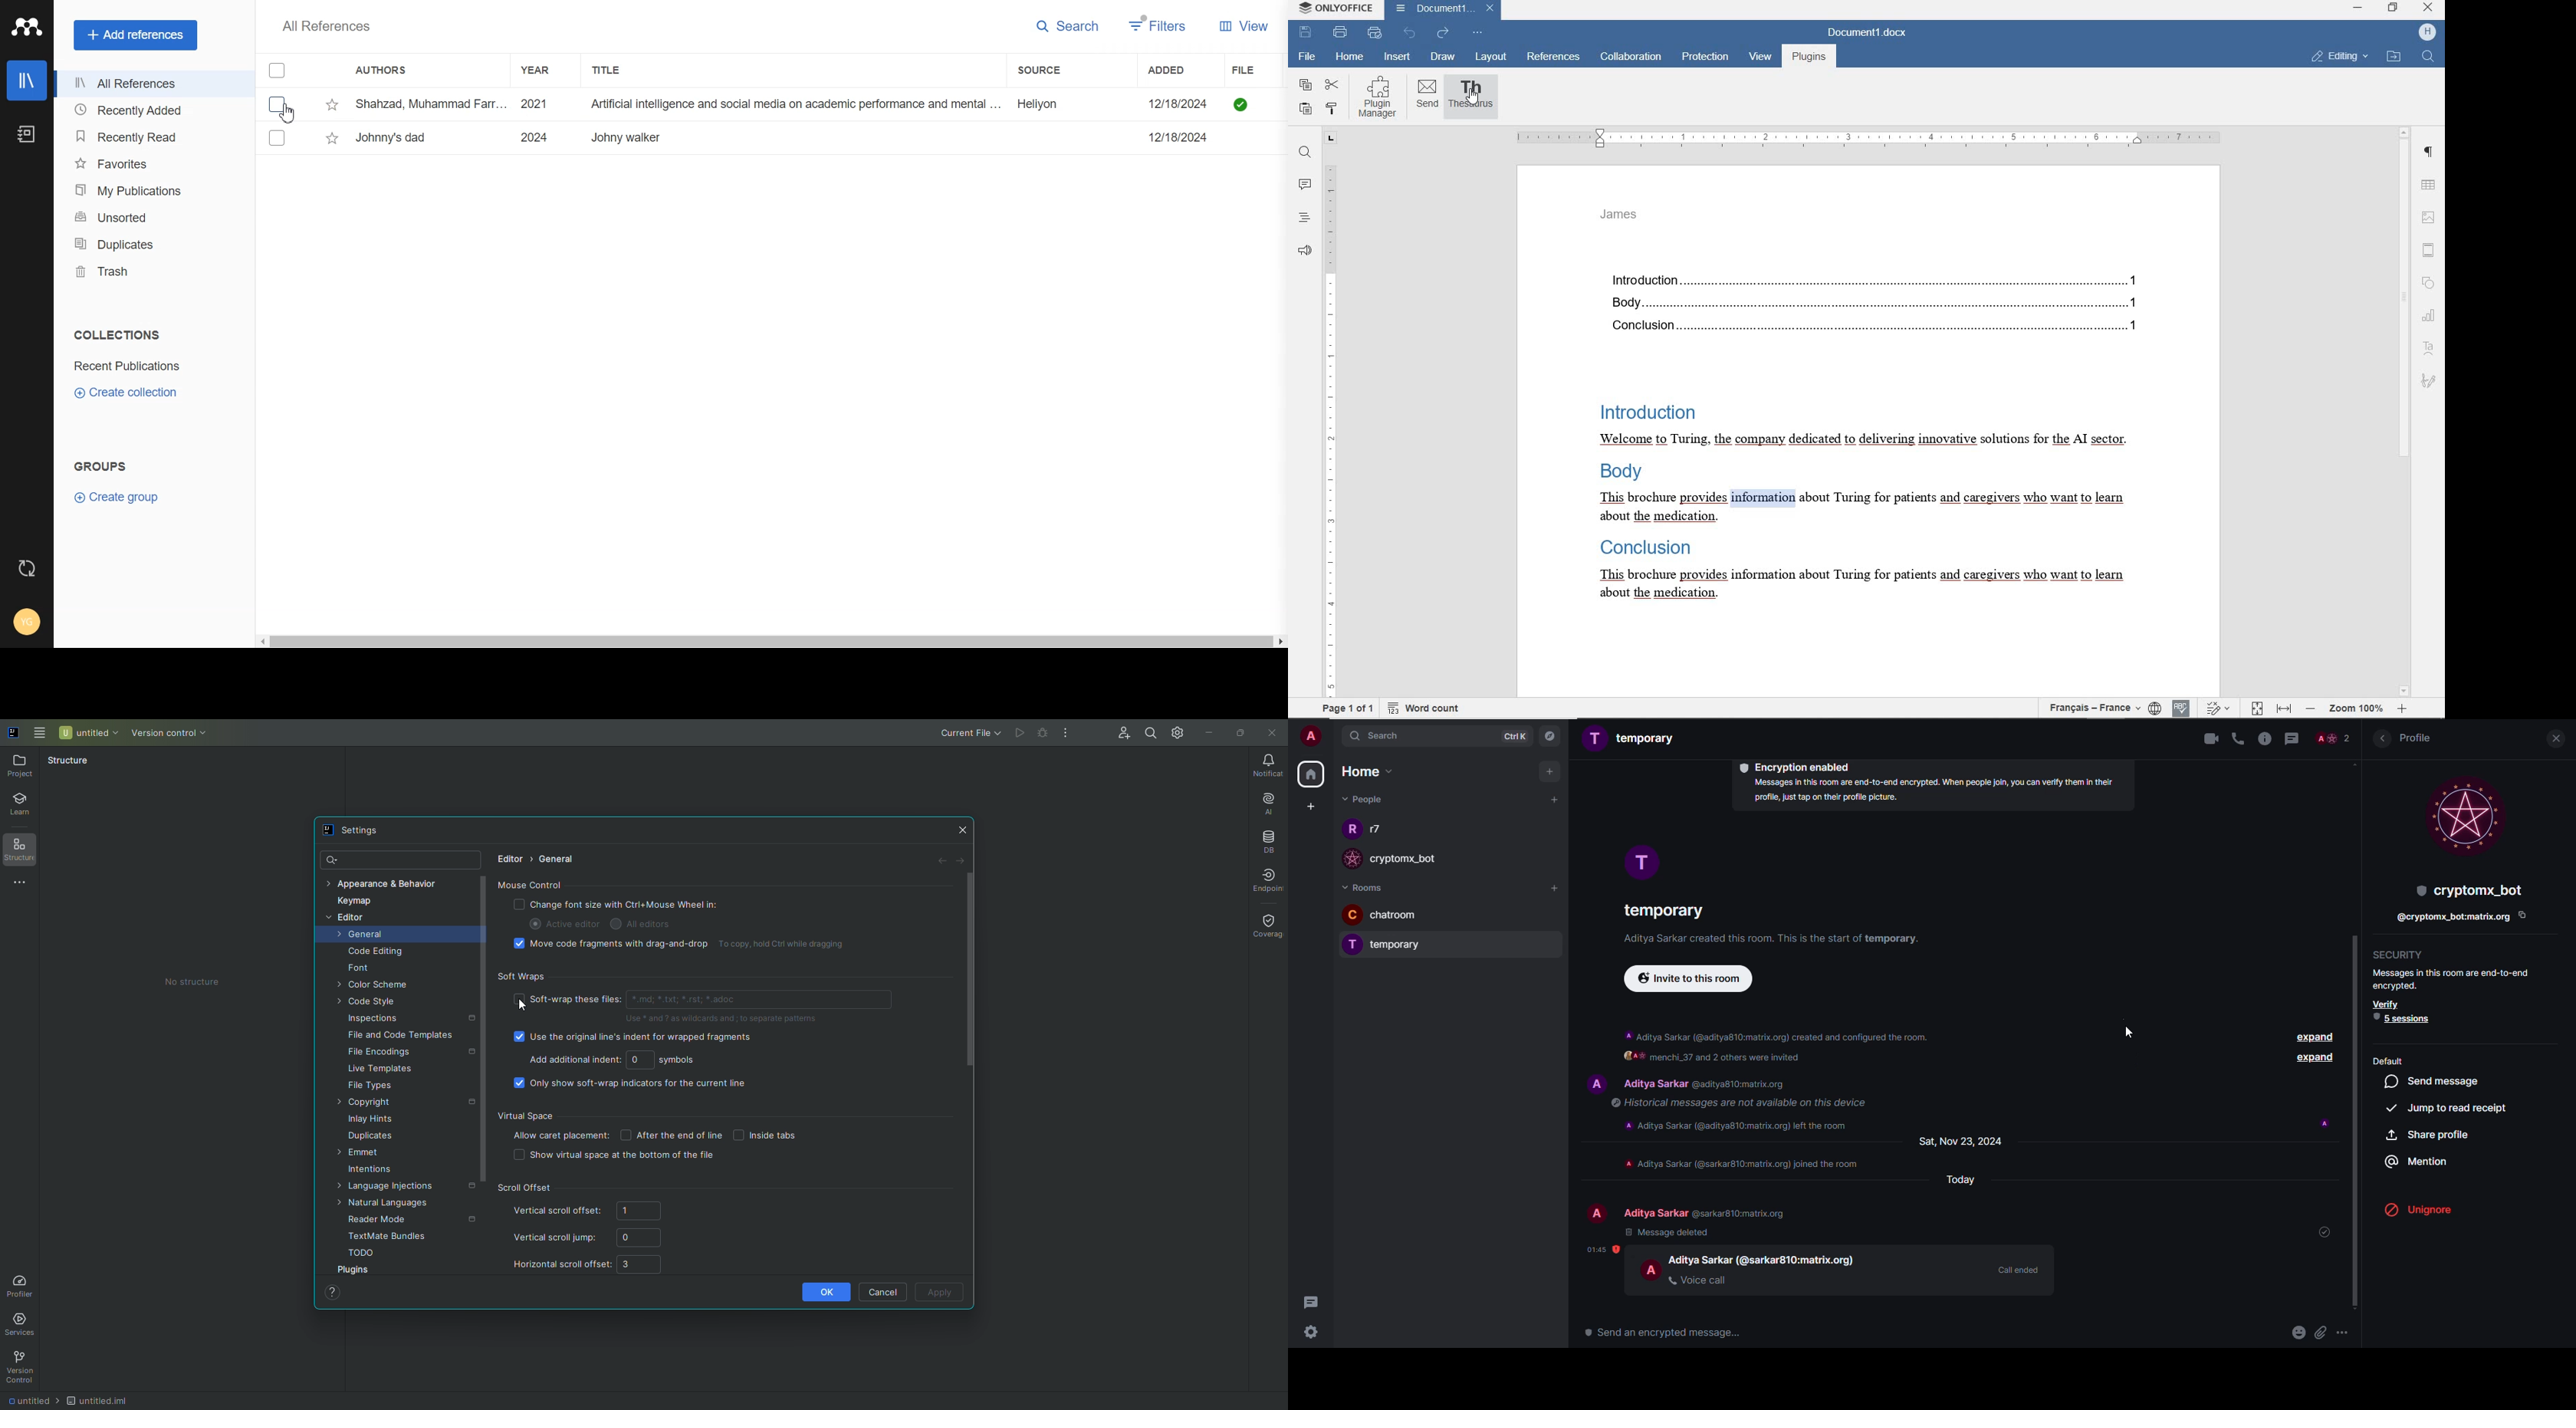 This screenshot has height=1428, width=2576. What do you see at coordinates (2431, 316) in the screenshot?
I see `CHART` at bounding box center [2431, 316].